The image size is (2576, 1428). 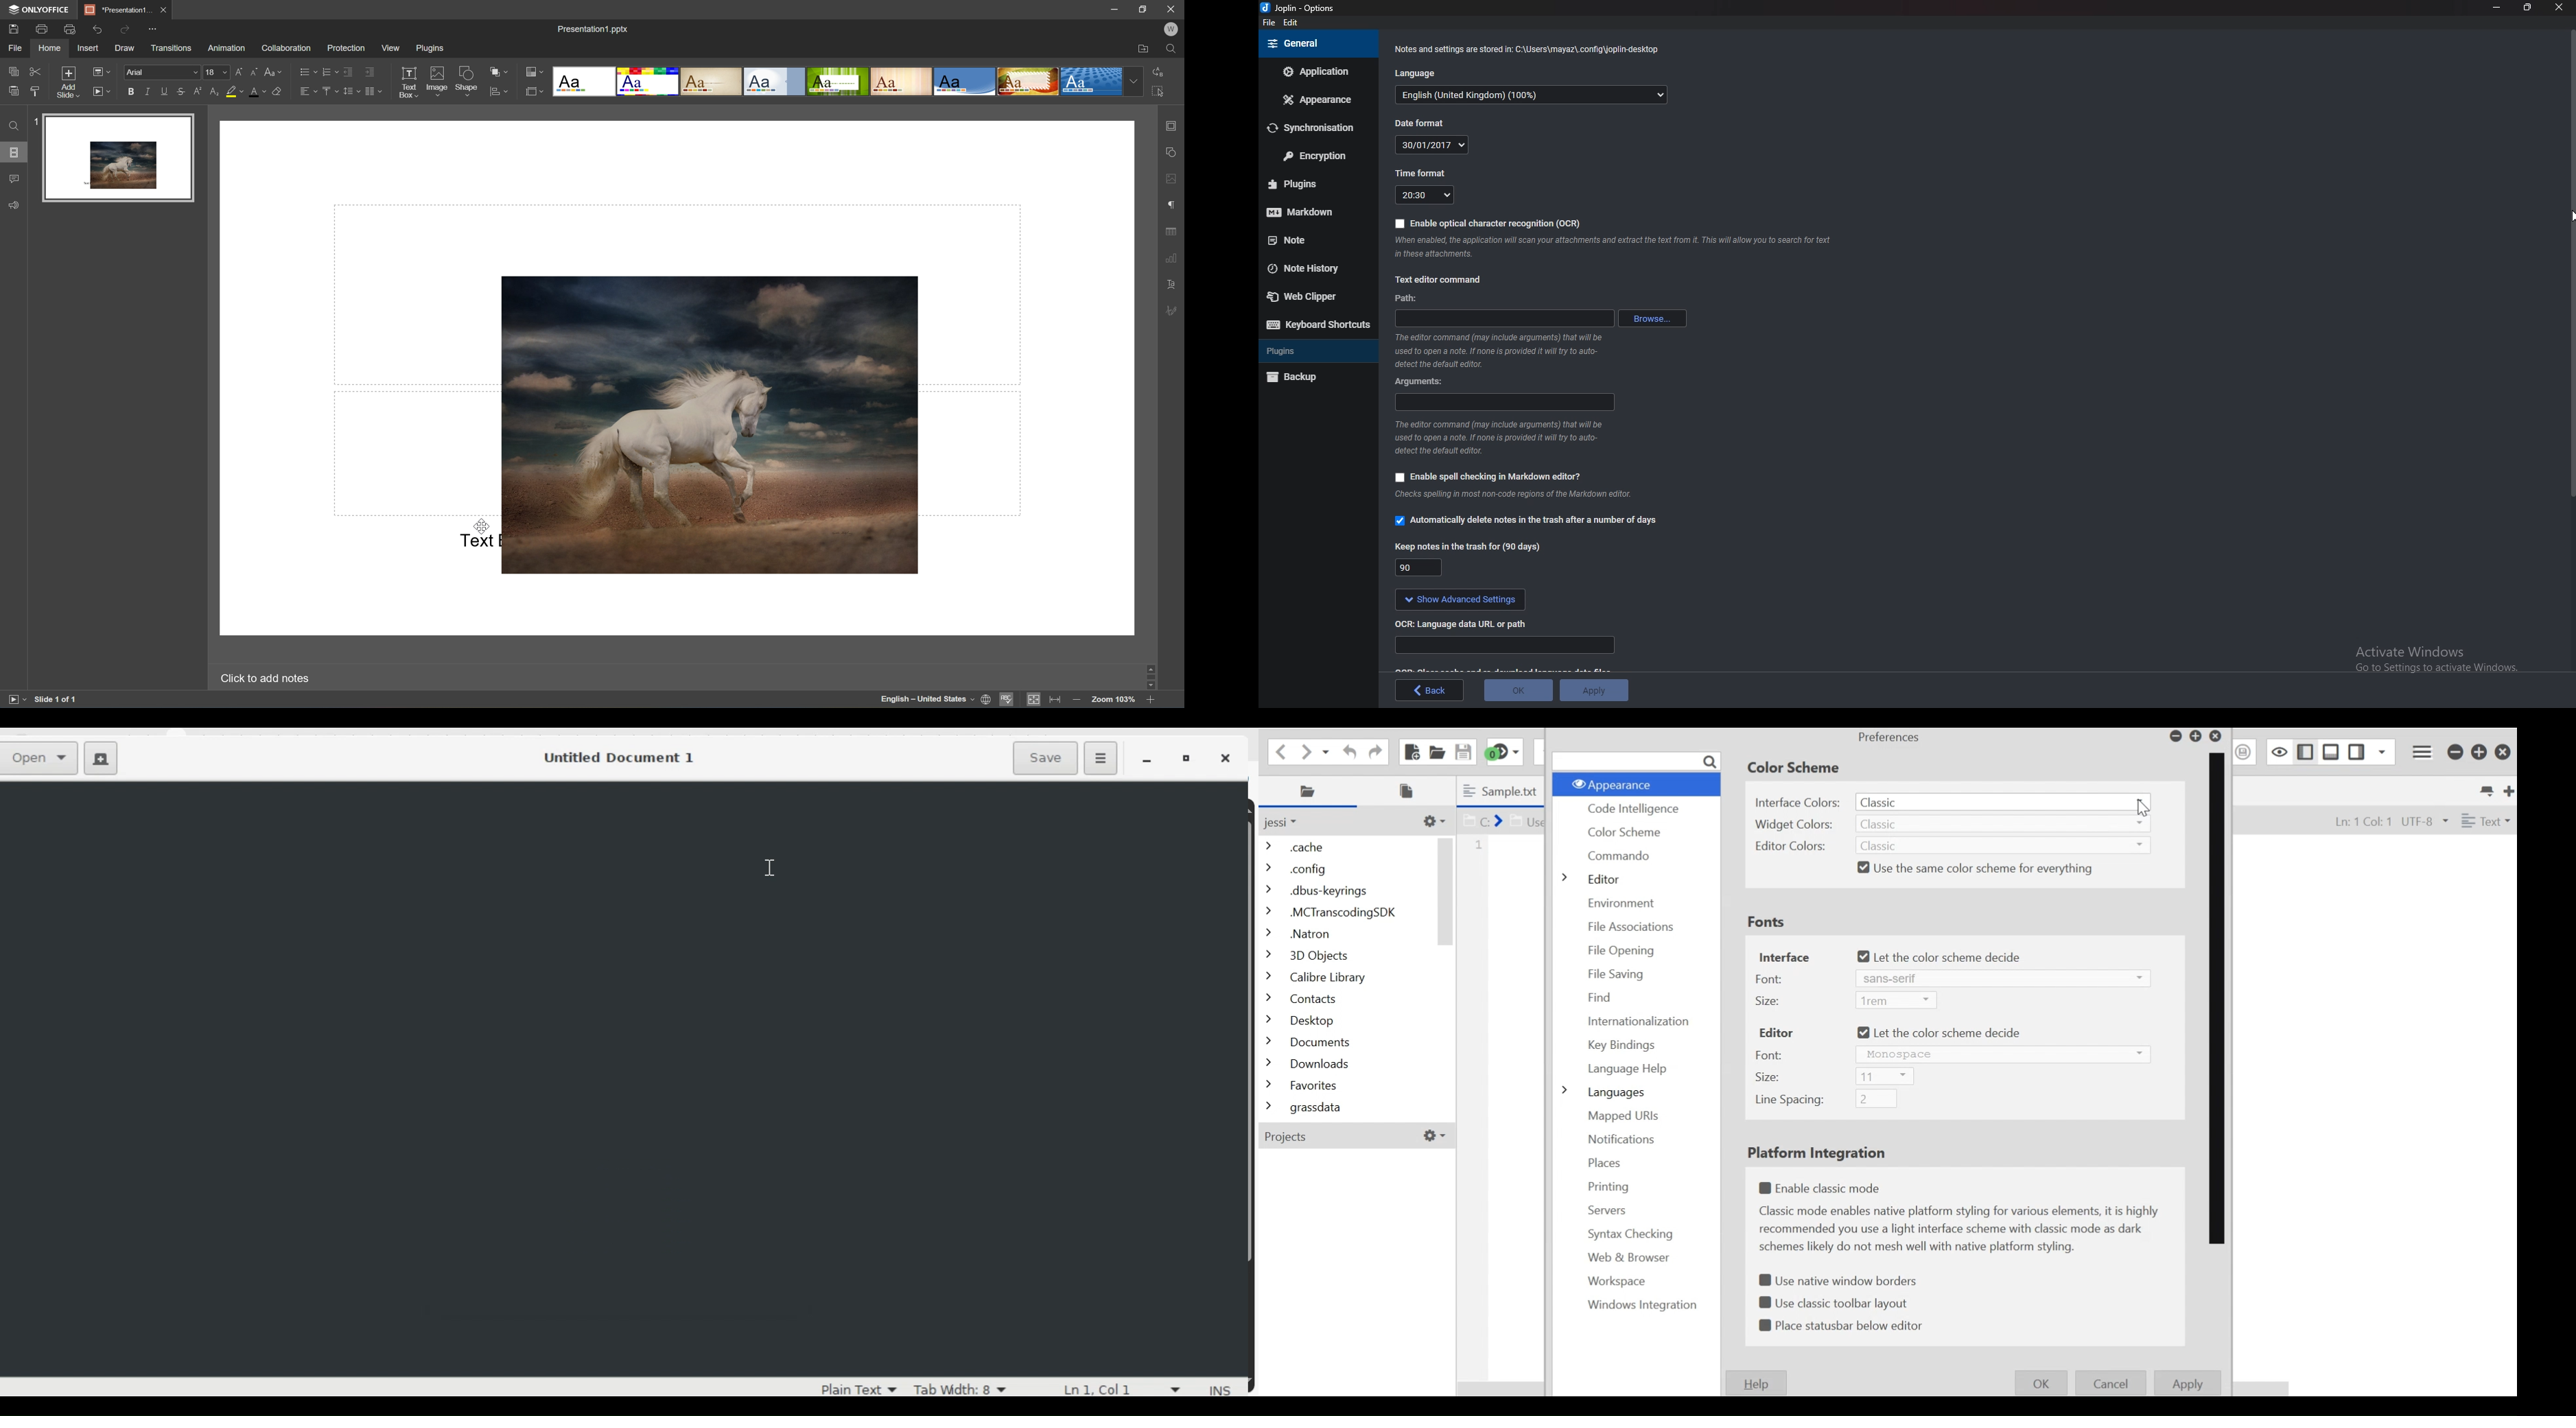 What do you see at coordinates (374, 90) in the screenshot?
I see `Insert columns` at bounding box center [374, 90].